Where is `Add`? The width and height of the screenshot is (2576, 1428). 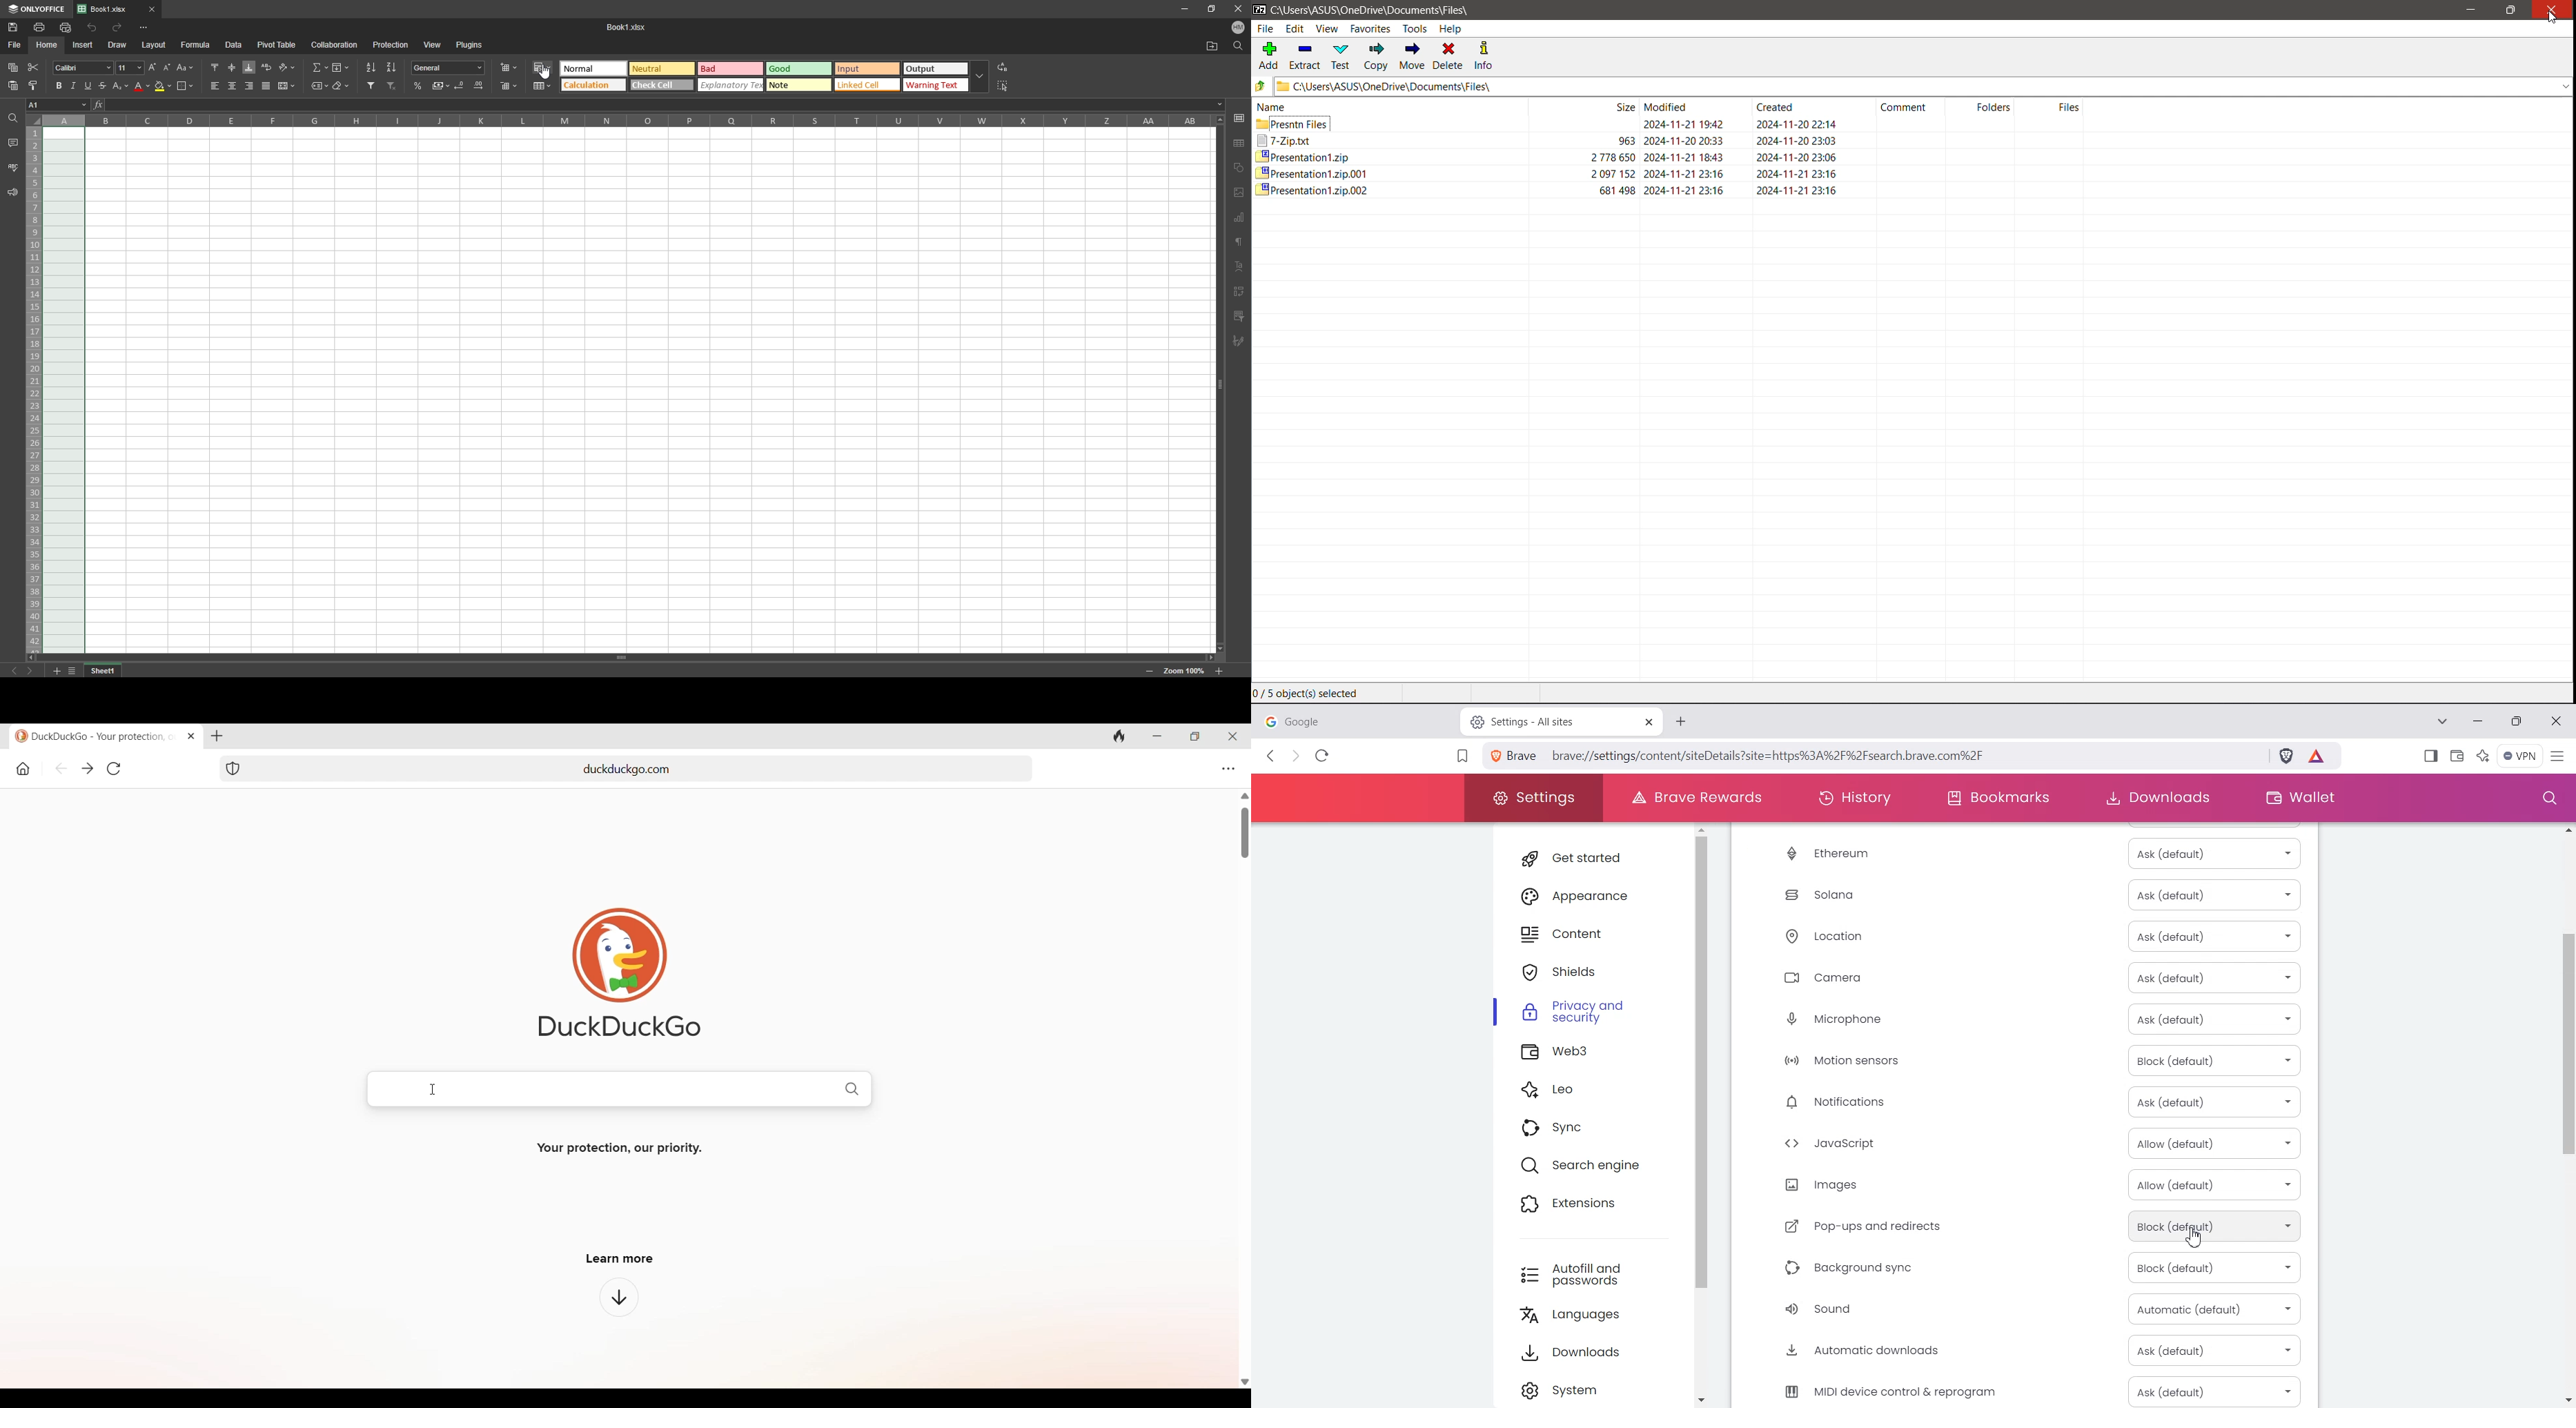
Add is located at coordinates (1268, 56).